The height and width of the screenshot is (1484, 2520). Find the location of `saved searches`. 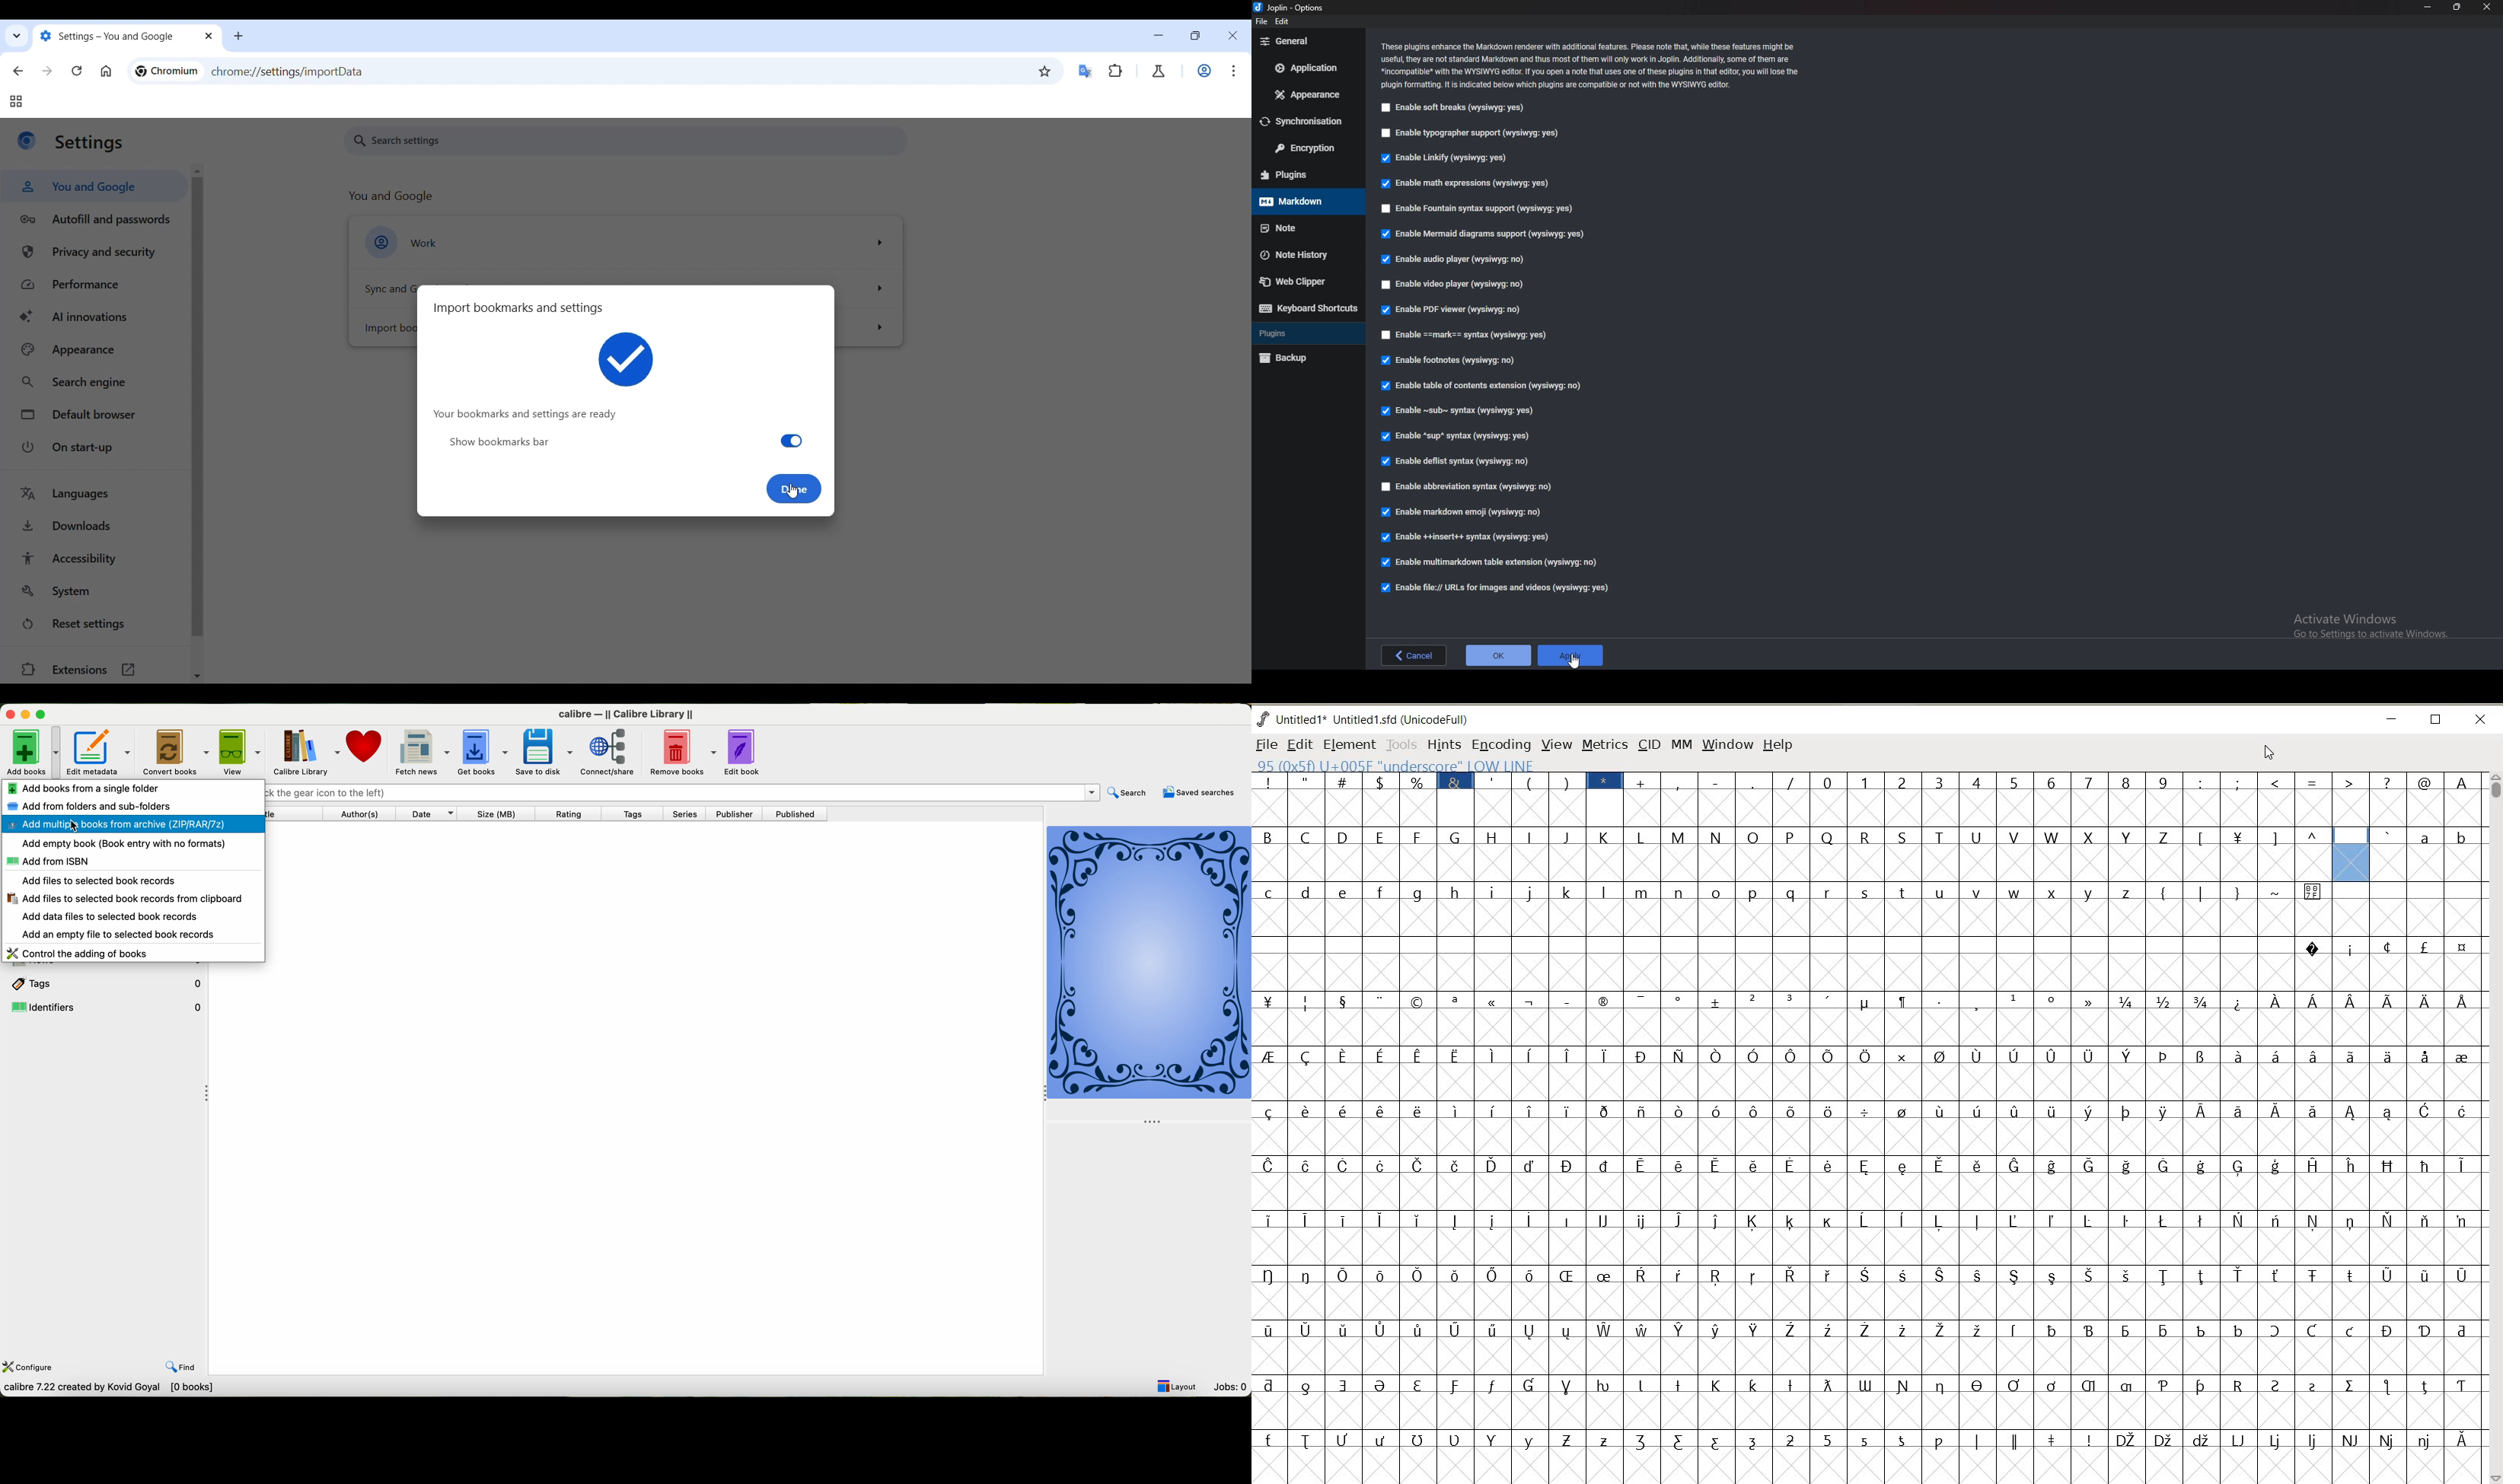

saved searches is located at coordinates (1199, 793).